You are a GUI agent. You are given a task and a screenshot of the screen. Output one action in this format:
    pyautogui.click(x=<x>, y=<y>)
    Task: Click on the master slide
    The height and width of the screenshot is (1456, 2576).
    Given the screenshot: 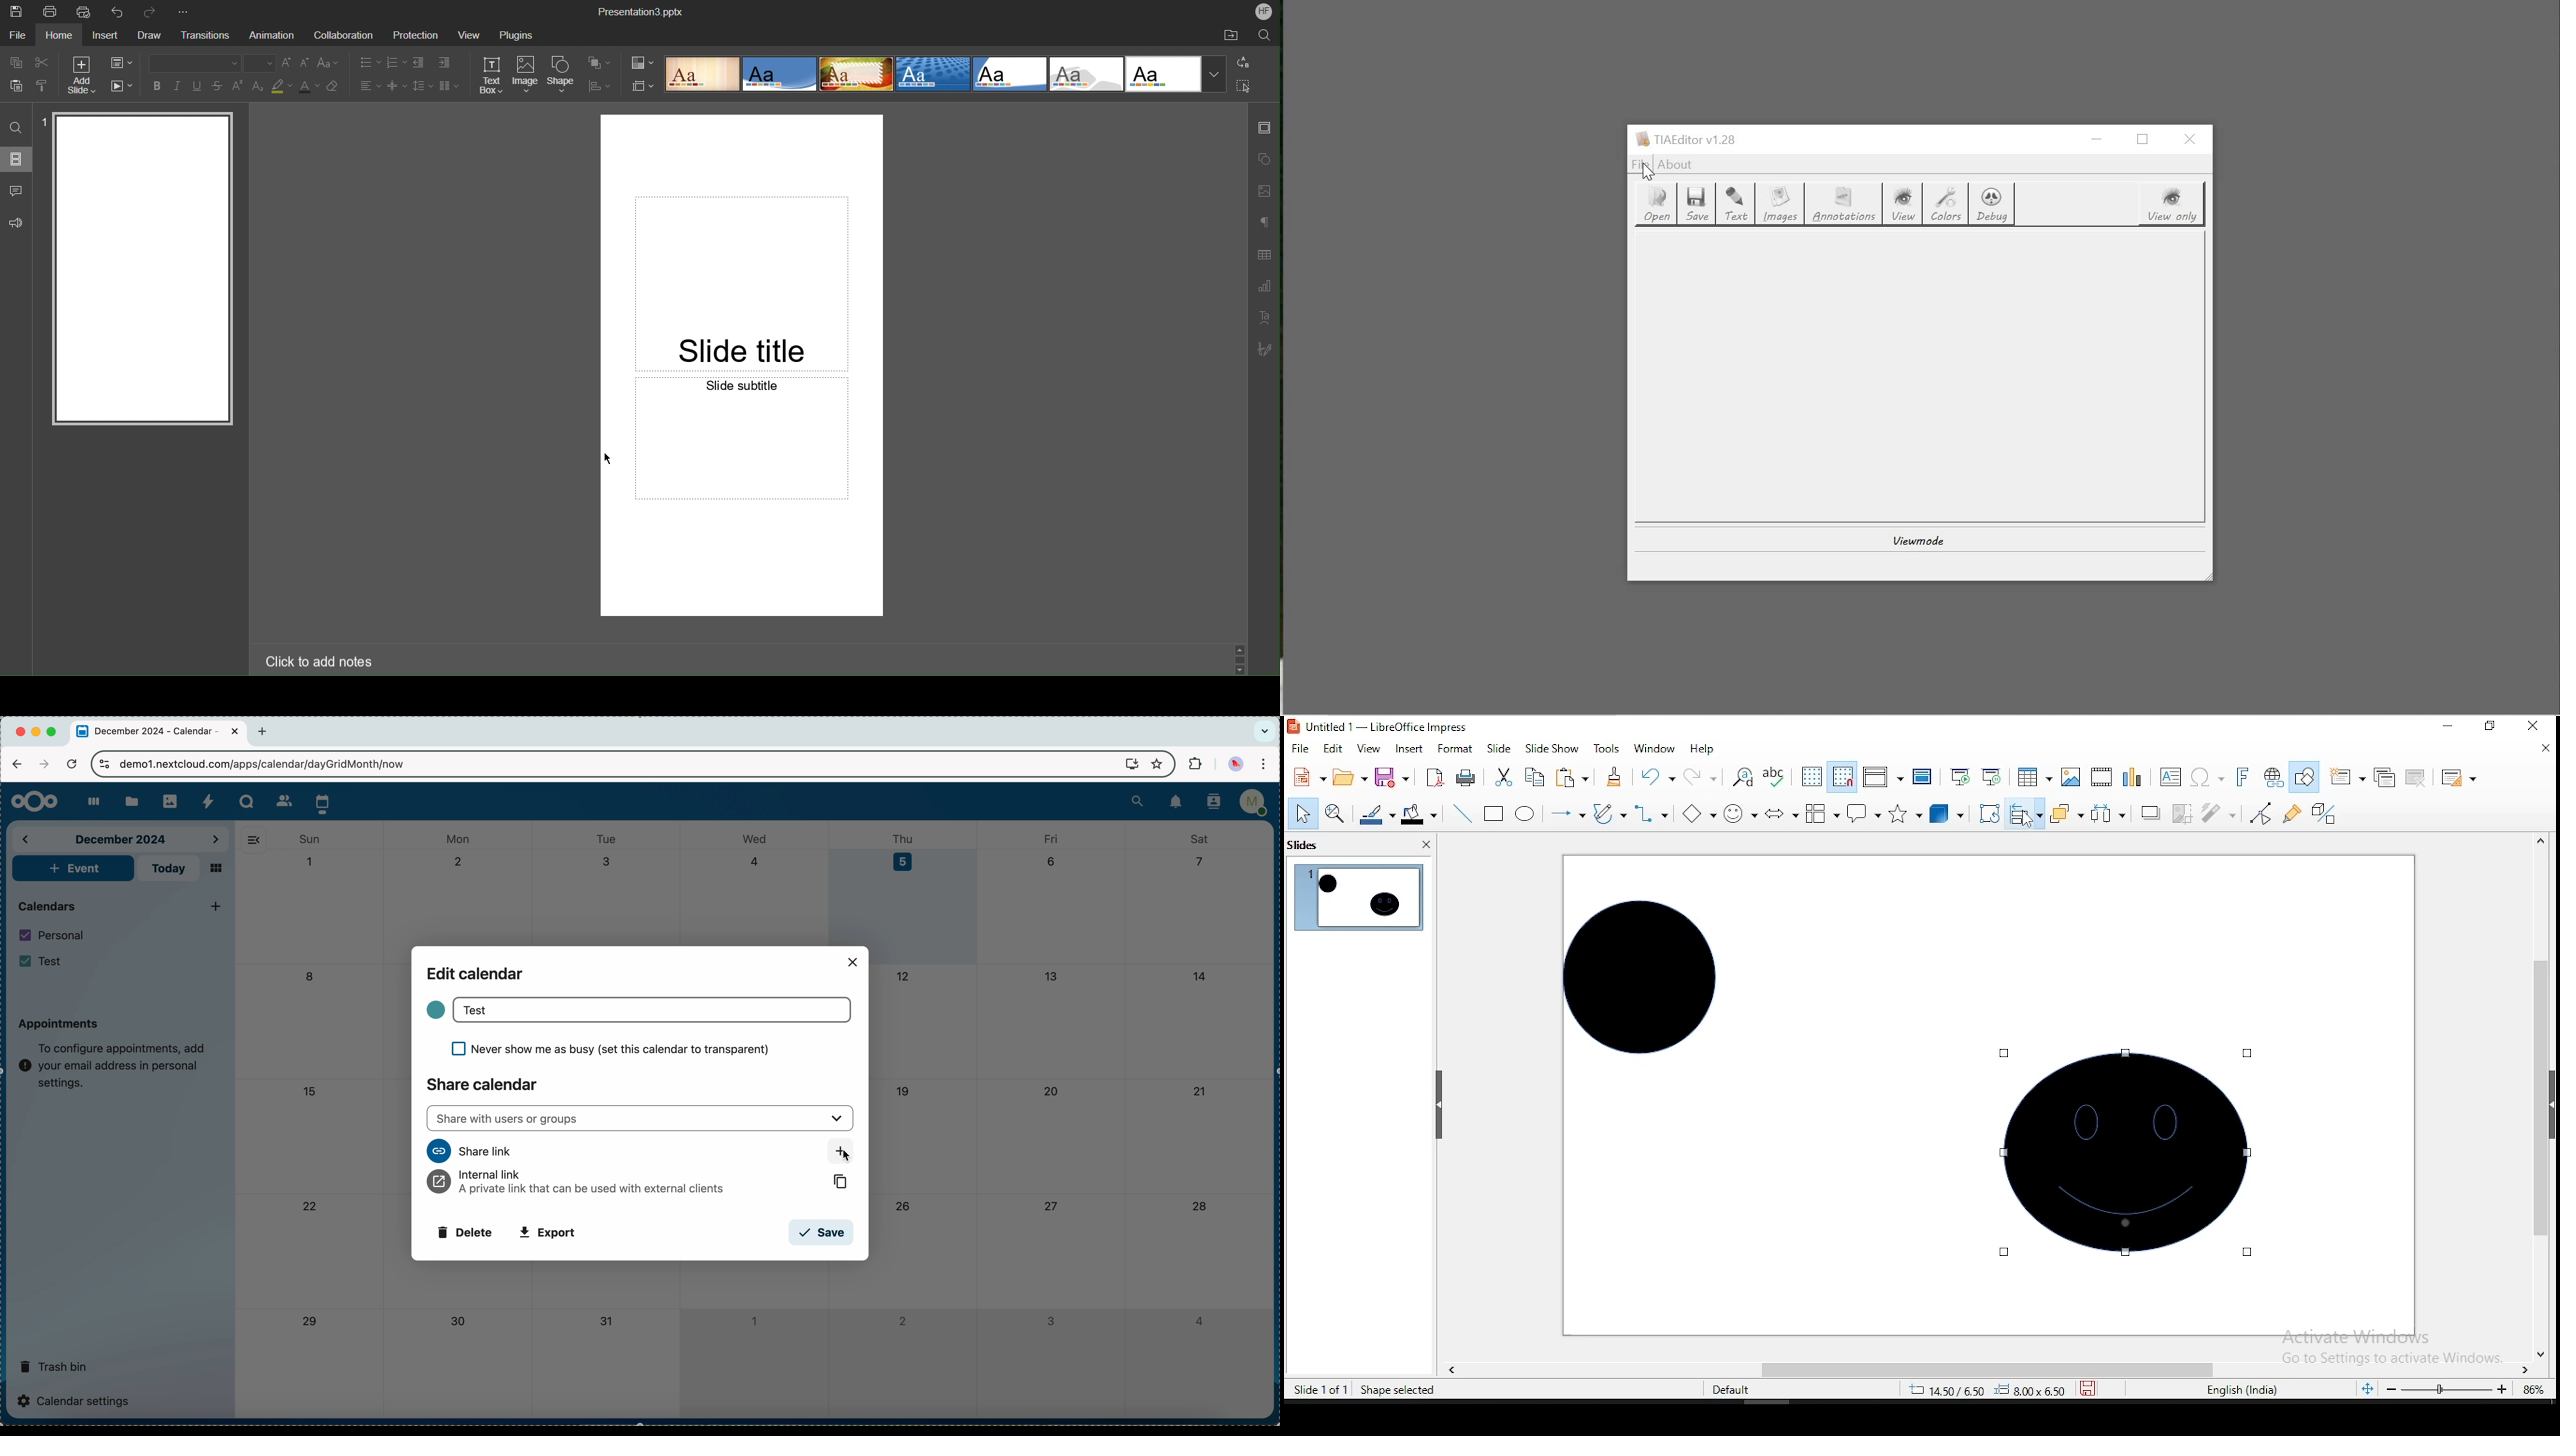 What is the action you would take?
    pyautogui.click(x=1921, y=777)
    